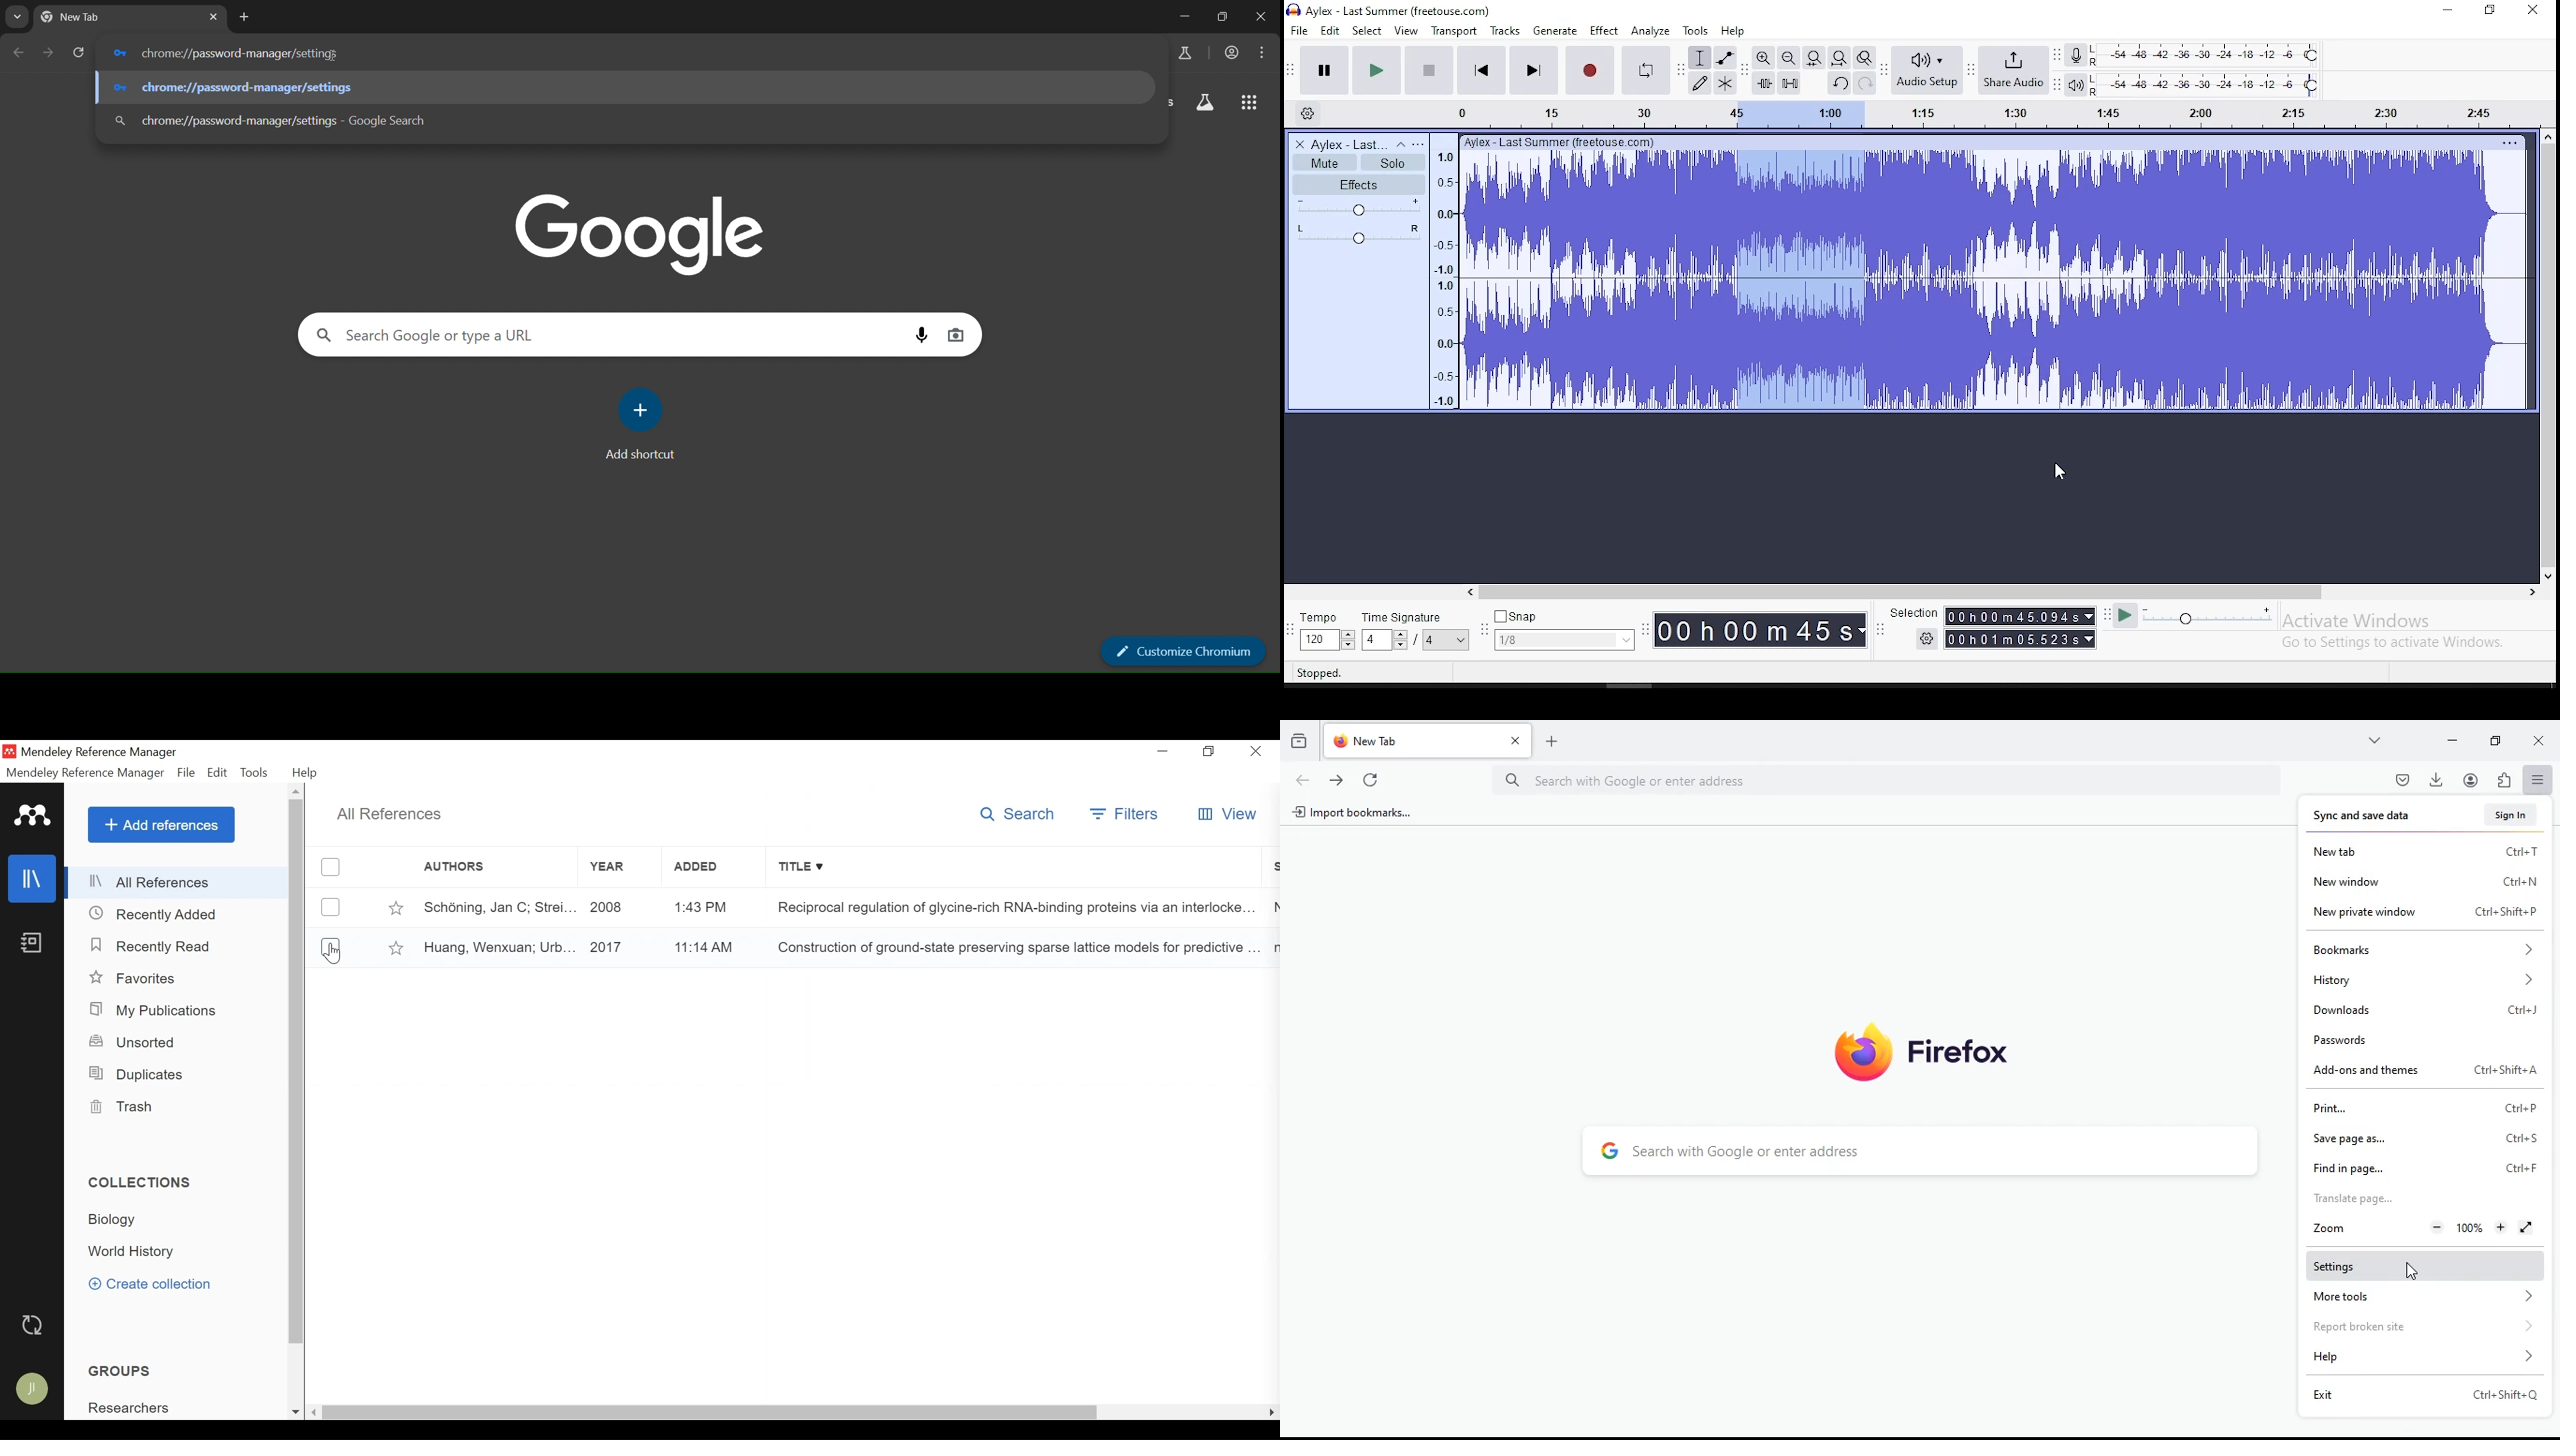 This screenshot has height=1456, width=2576. What do you see at coordinates (1865, 57) in the screenshot?
I see `zoom toggle` at bounding box center [1865, 57].